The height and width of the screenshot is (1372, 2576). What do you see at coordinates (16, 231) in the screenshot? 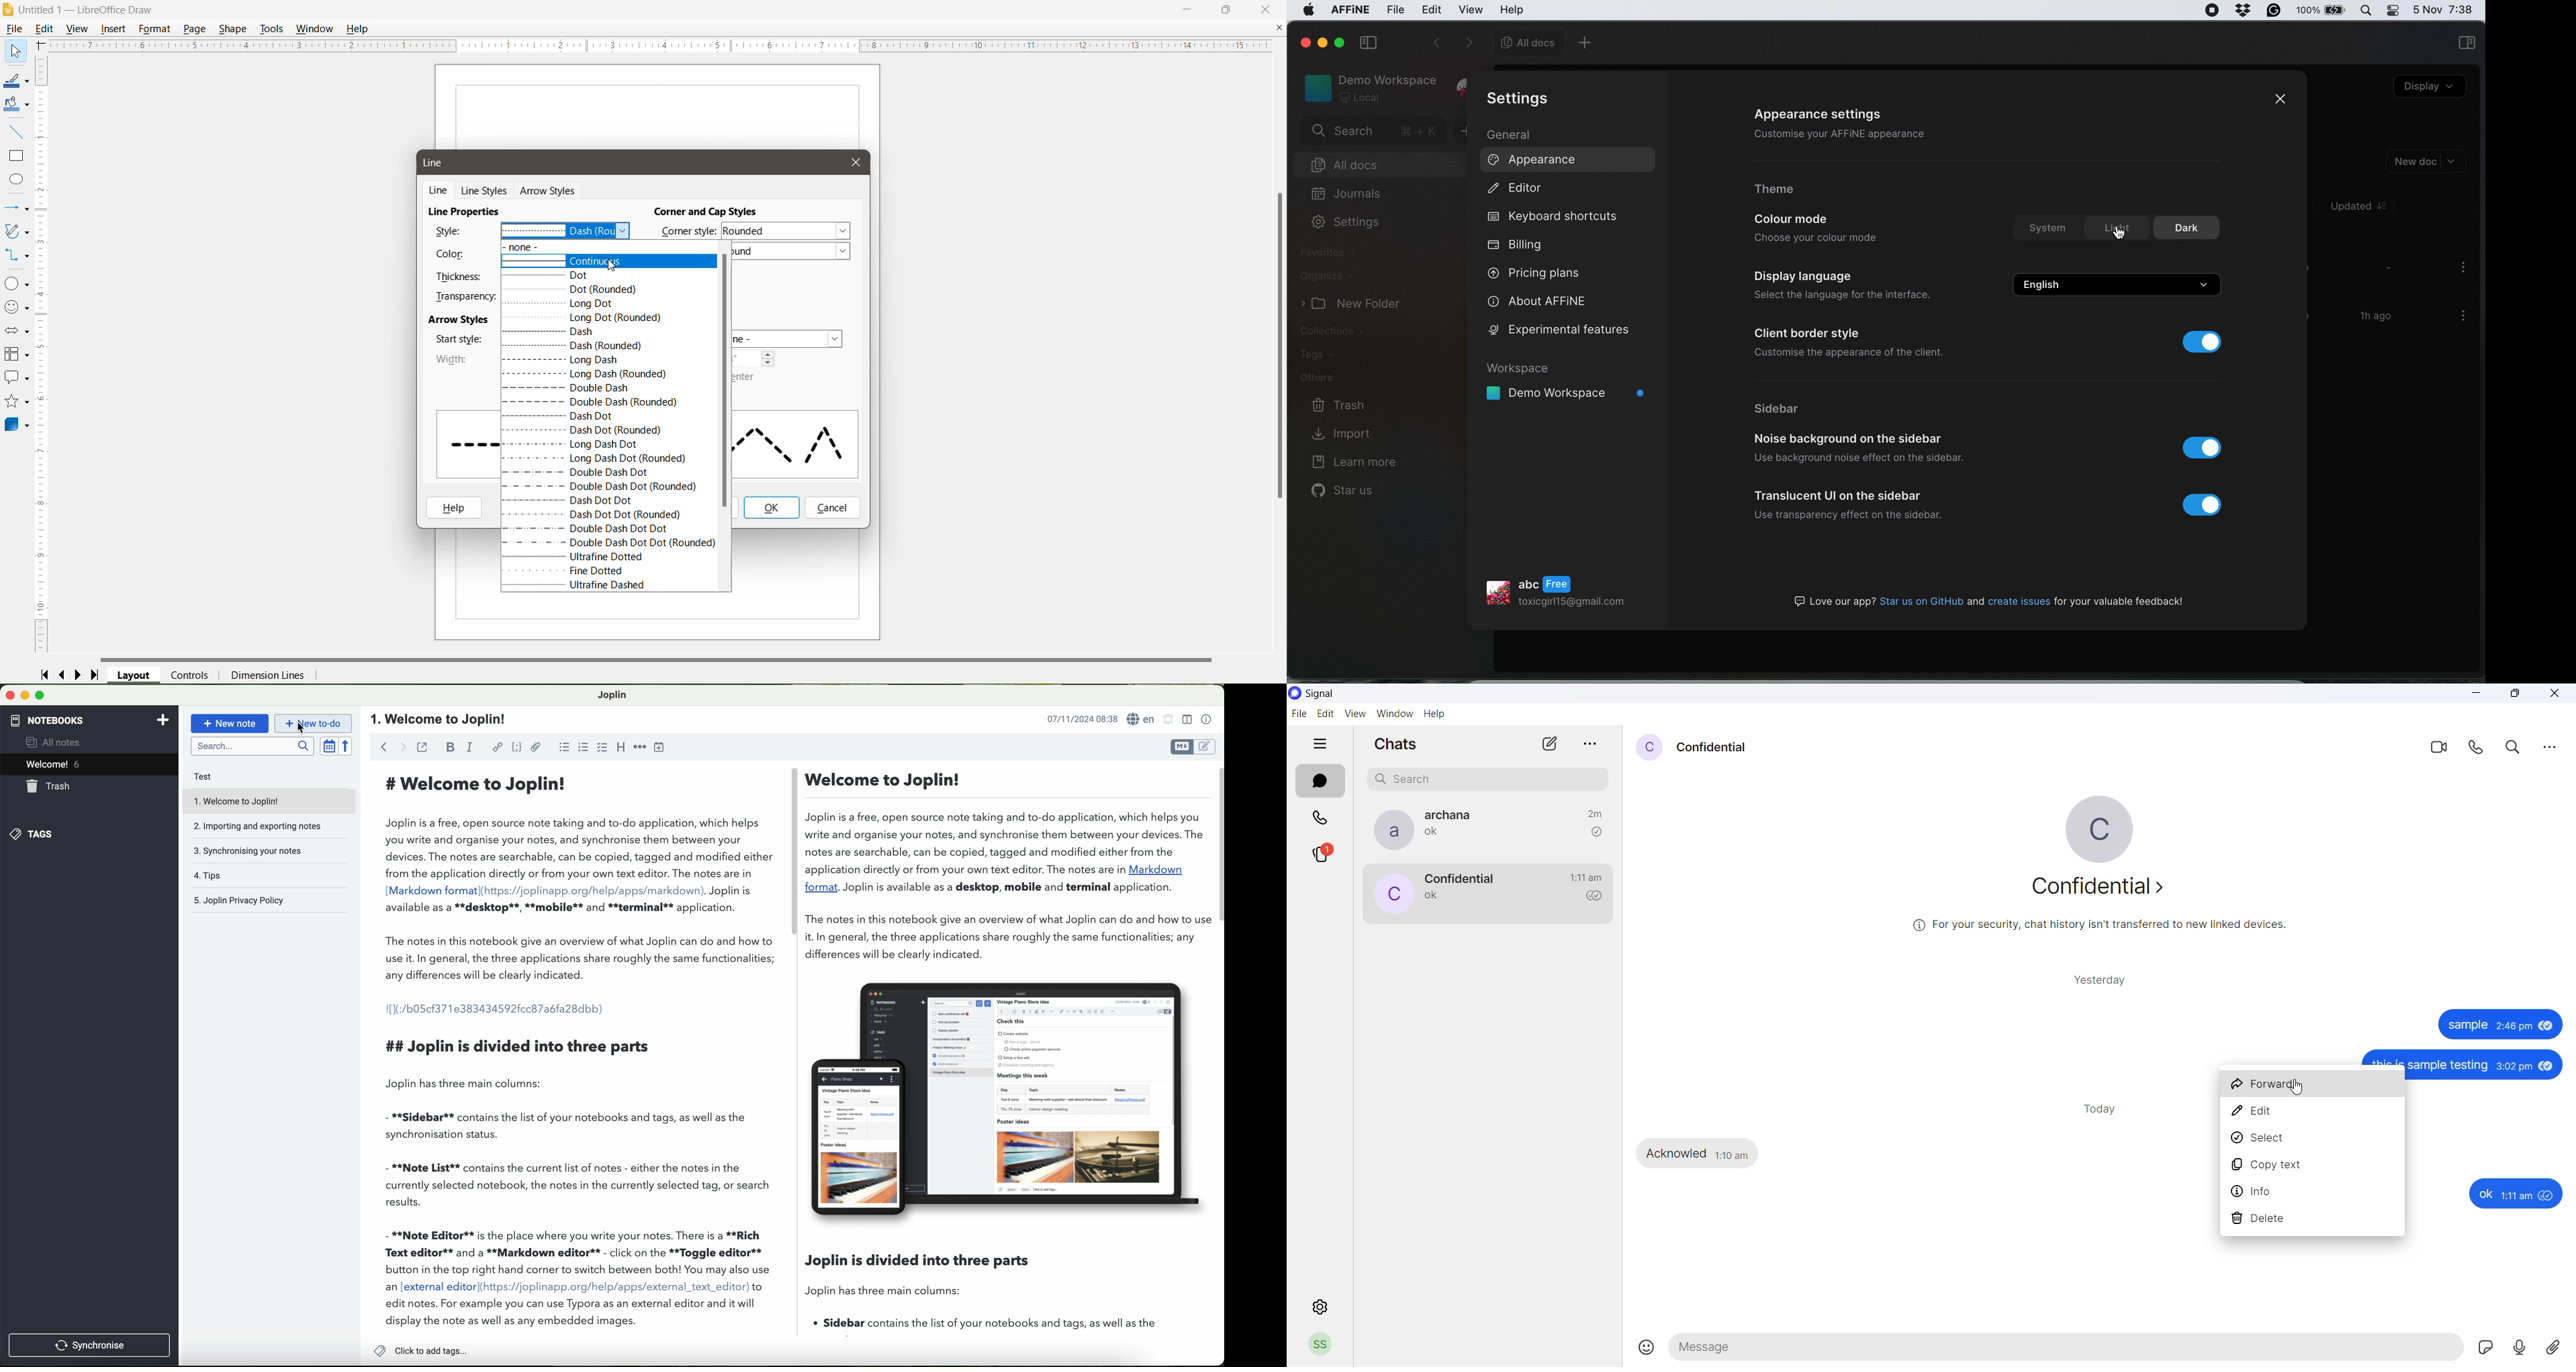
I see `Curves and Polygons` at bounding box center [16, 231].